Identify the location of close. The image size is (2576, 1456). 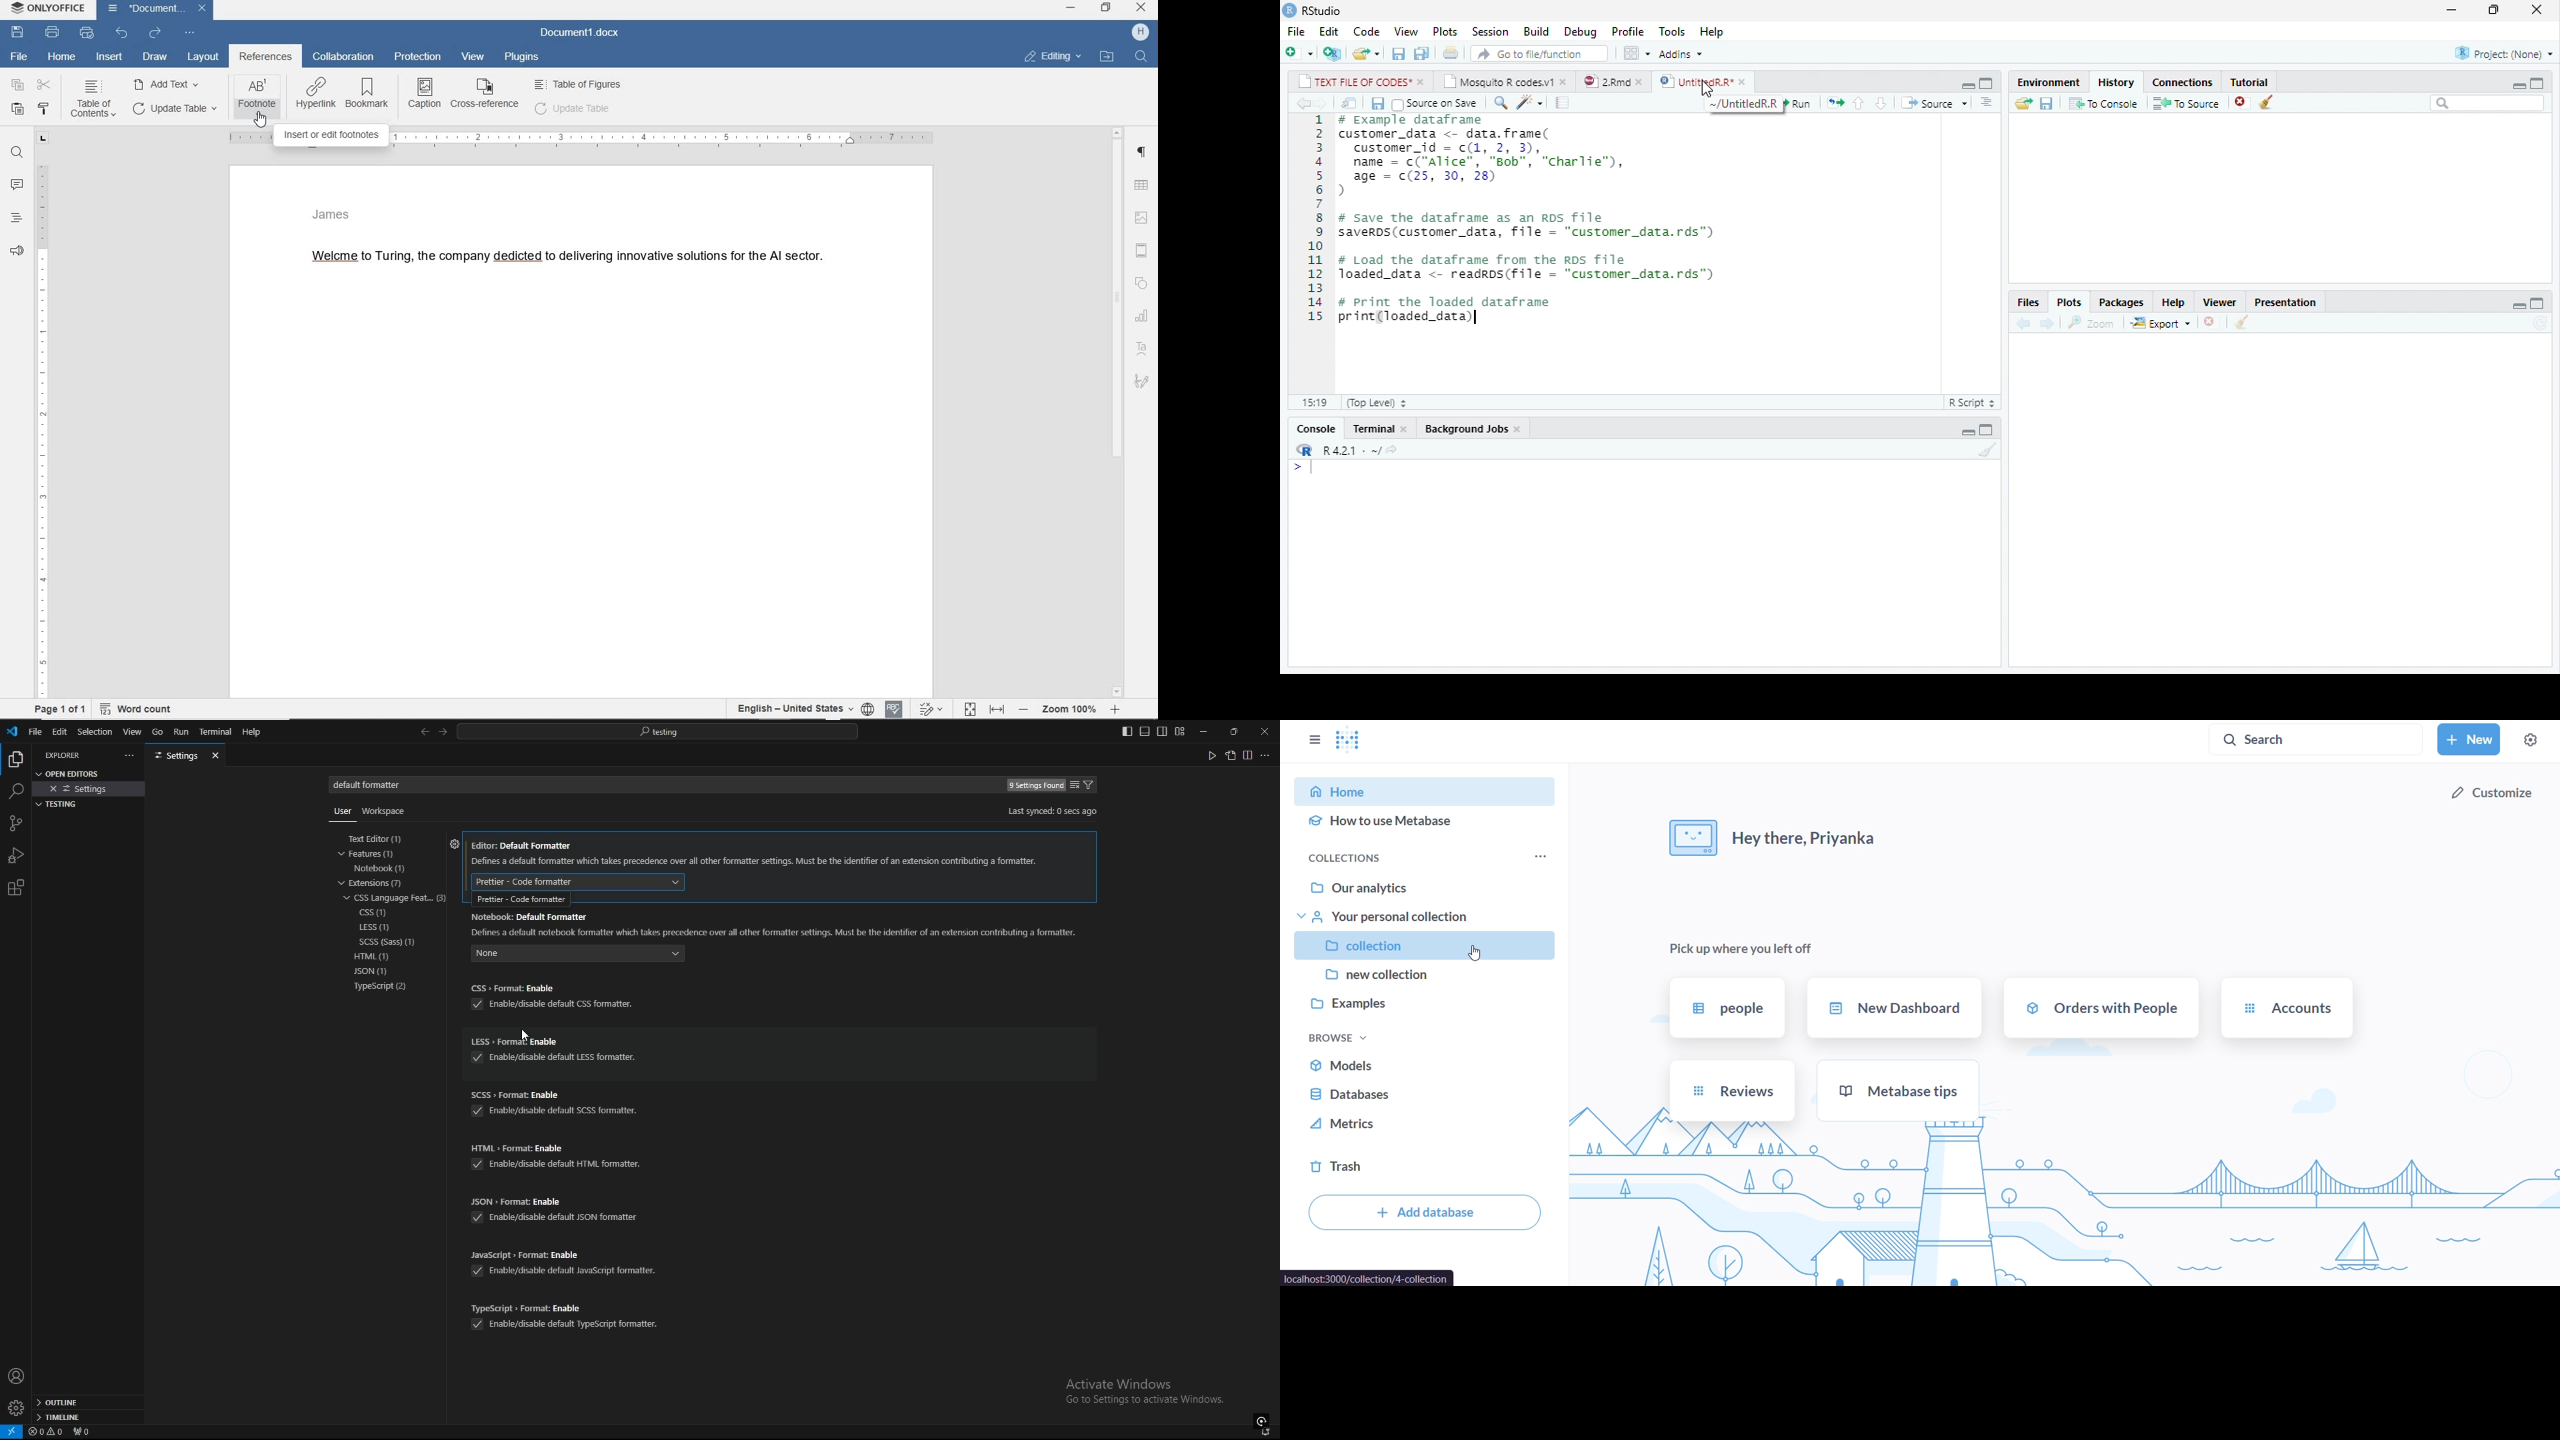
(1520, 430).